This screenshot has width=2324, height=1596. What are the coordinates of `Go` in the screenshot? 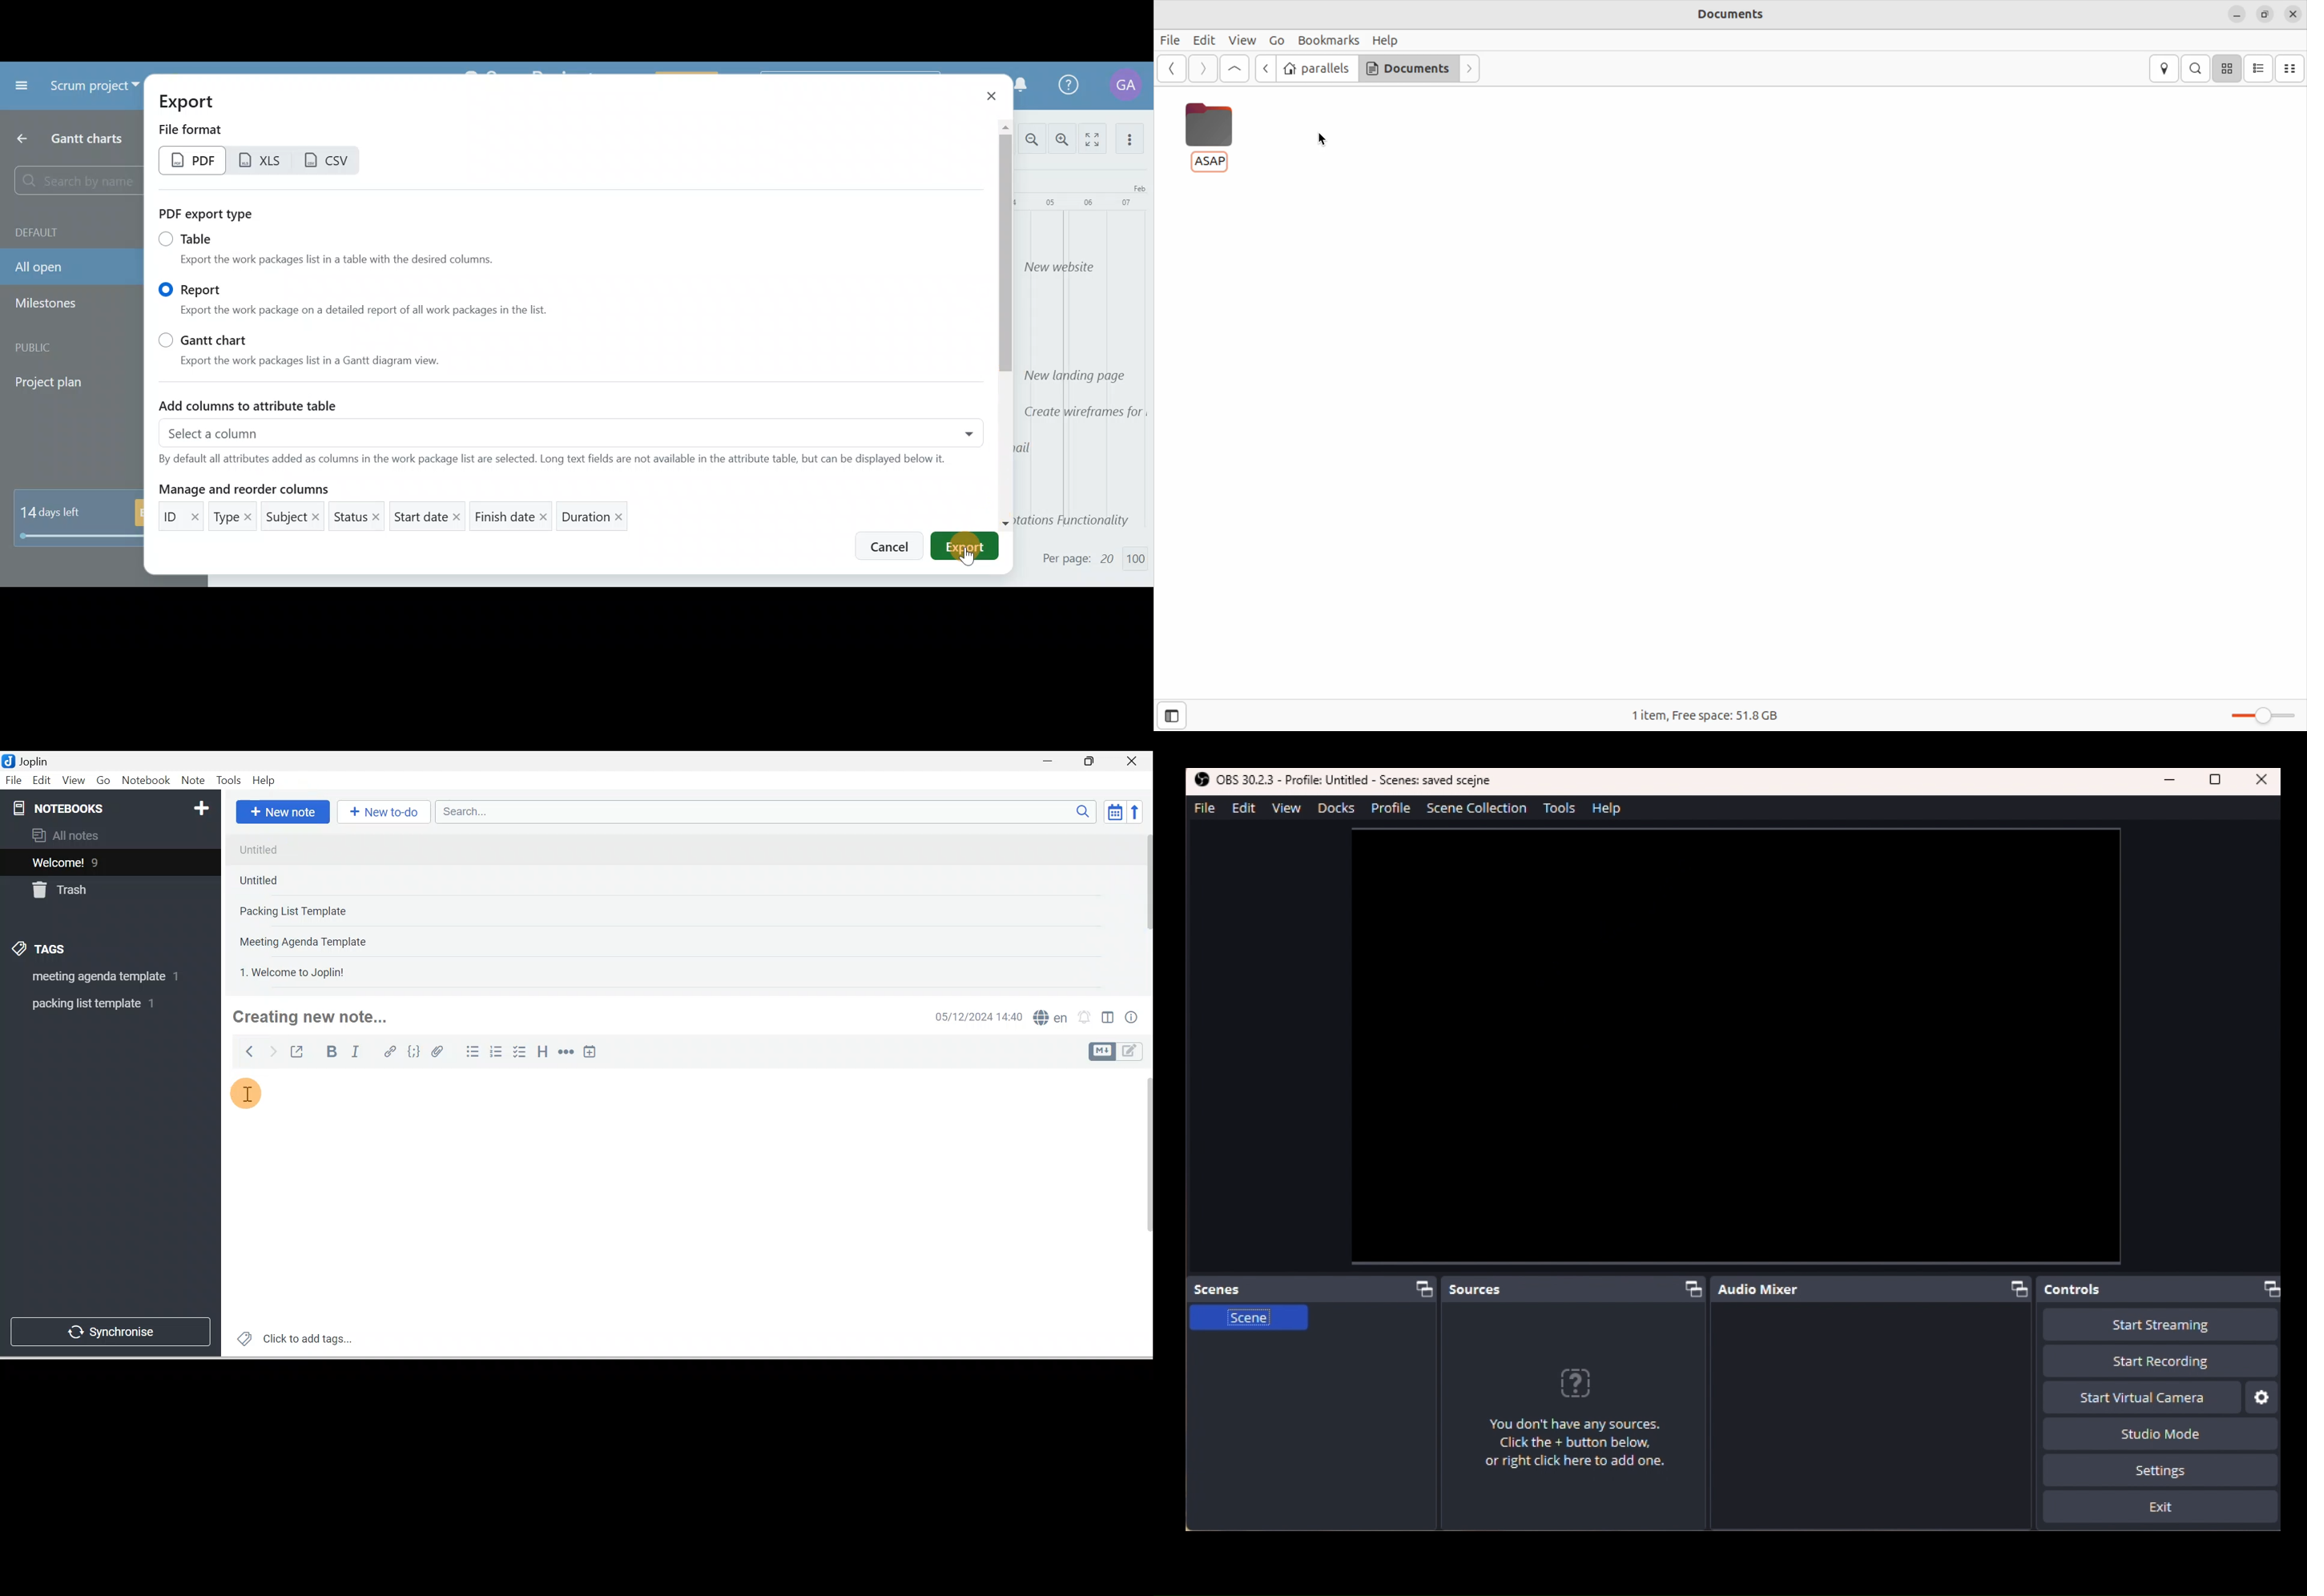 It's located at (1276, 40).